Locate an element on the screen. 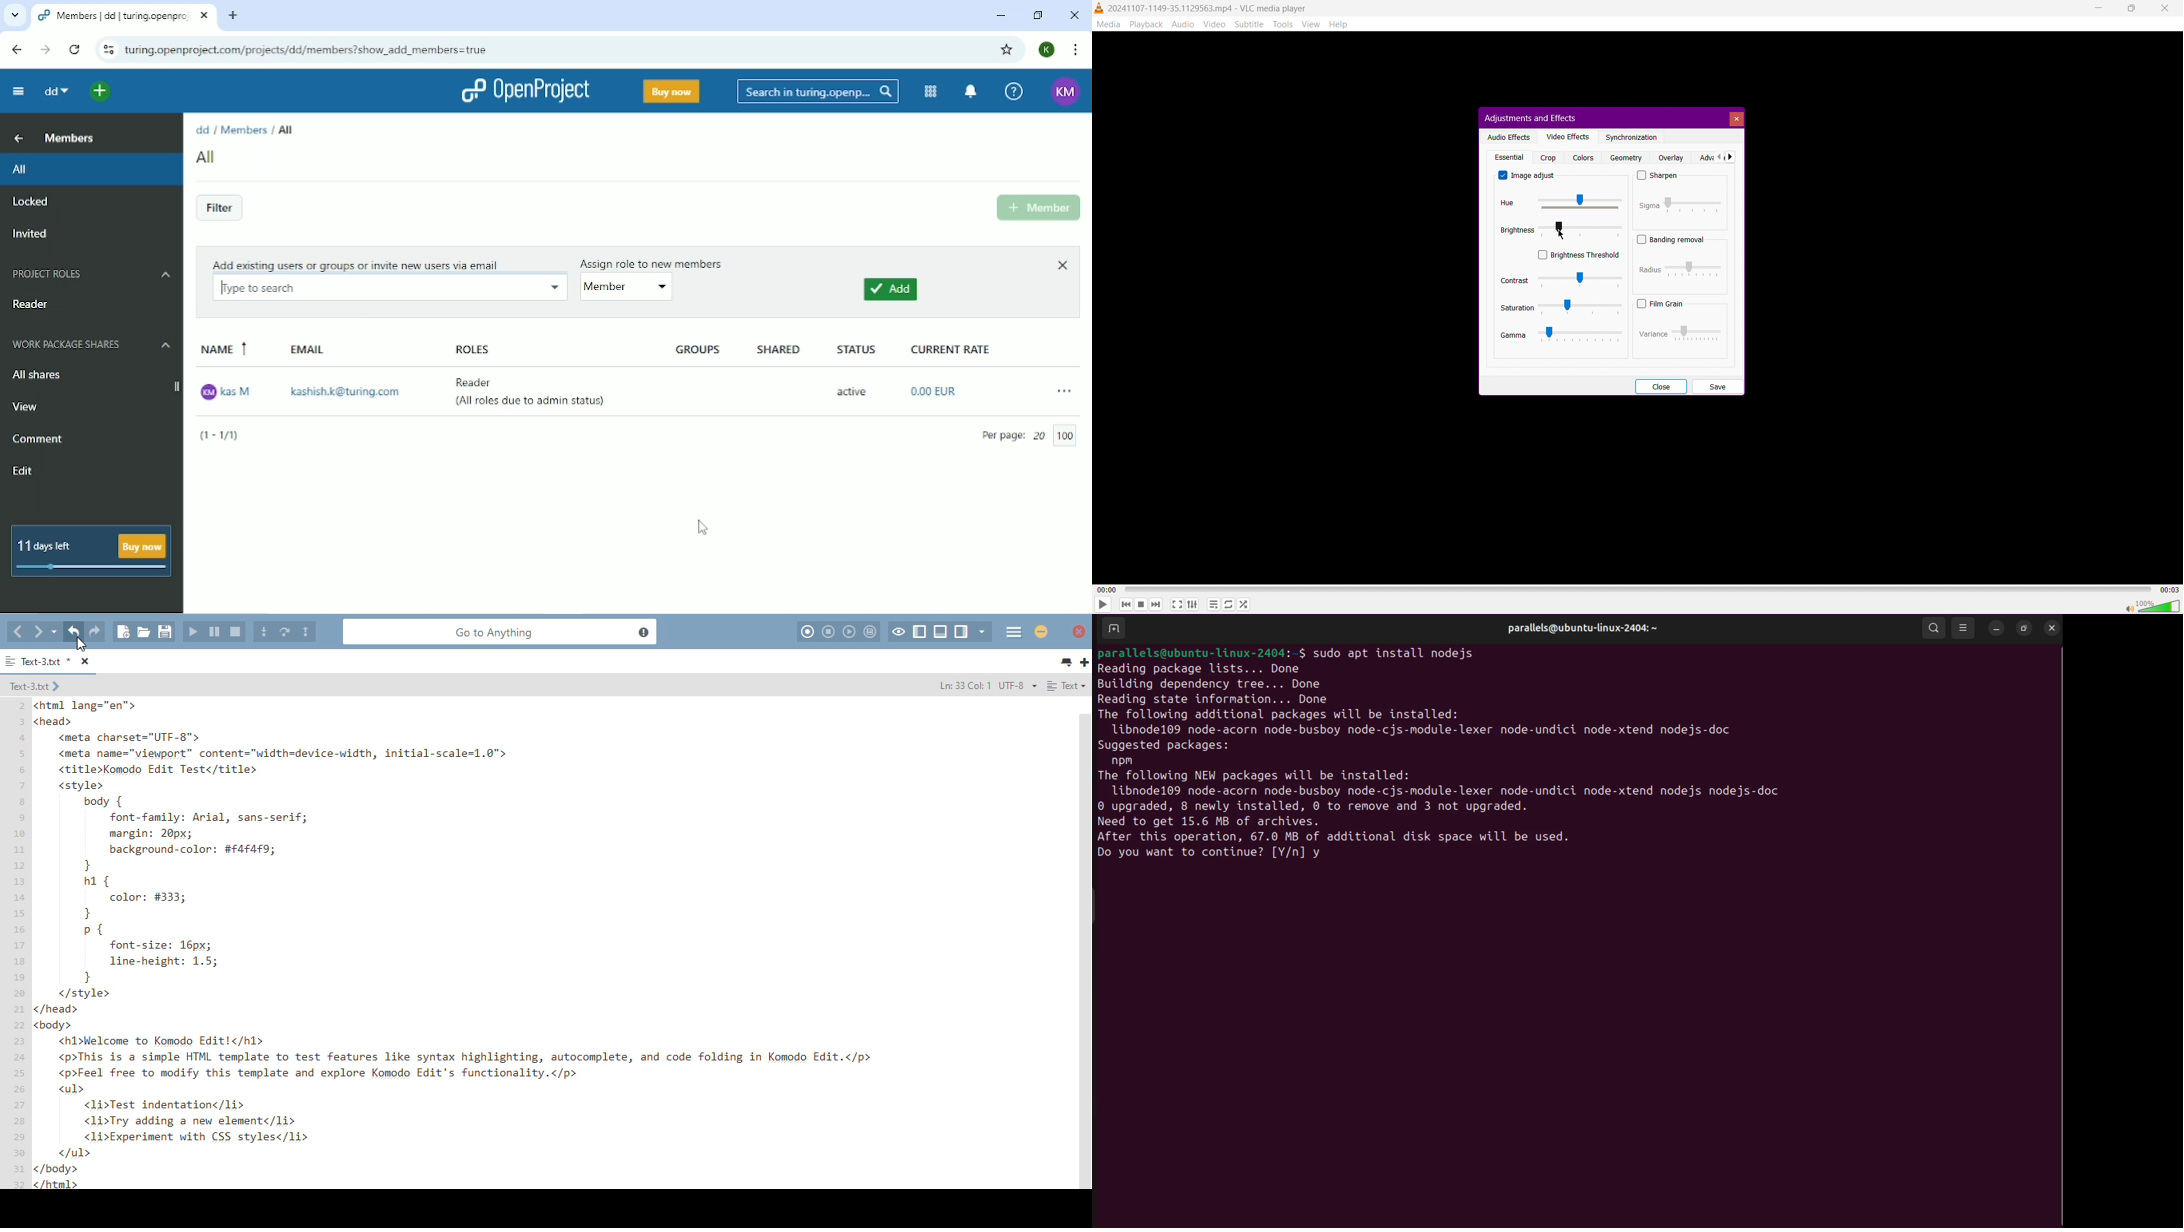 The height and width of the screenshot is (1232, 2184). add terminal is located at coordinates (1112, 629).